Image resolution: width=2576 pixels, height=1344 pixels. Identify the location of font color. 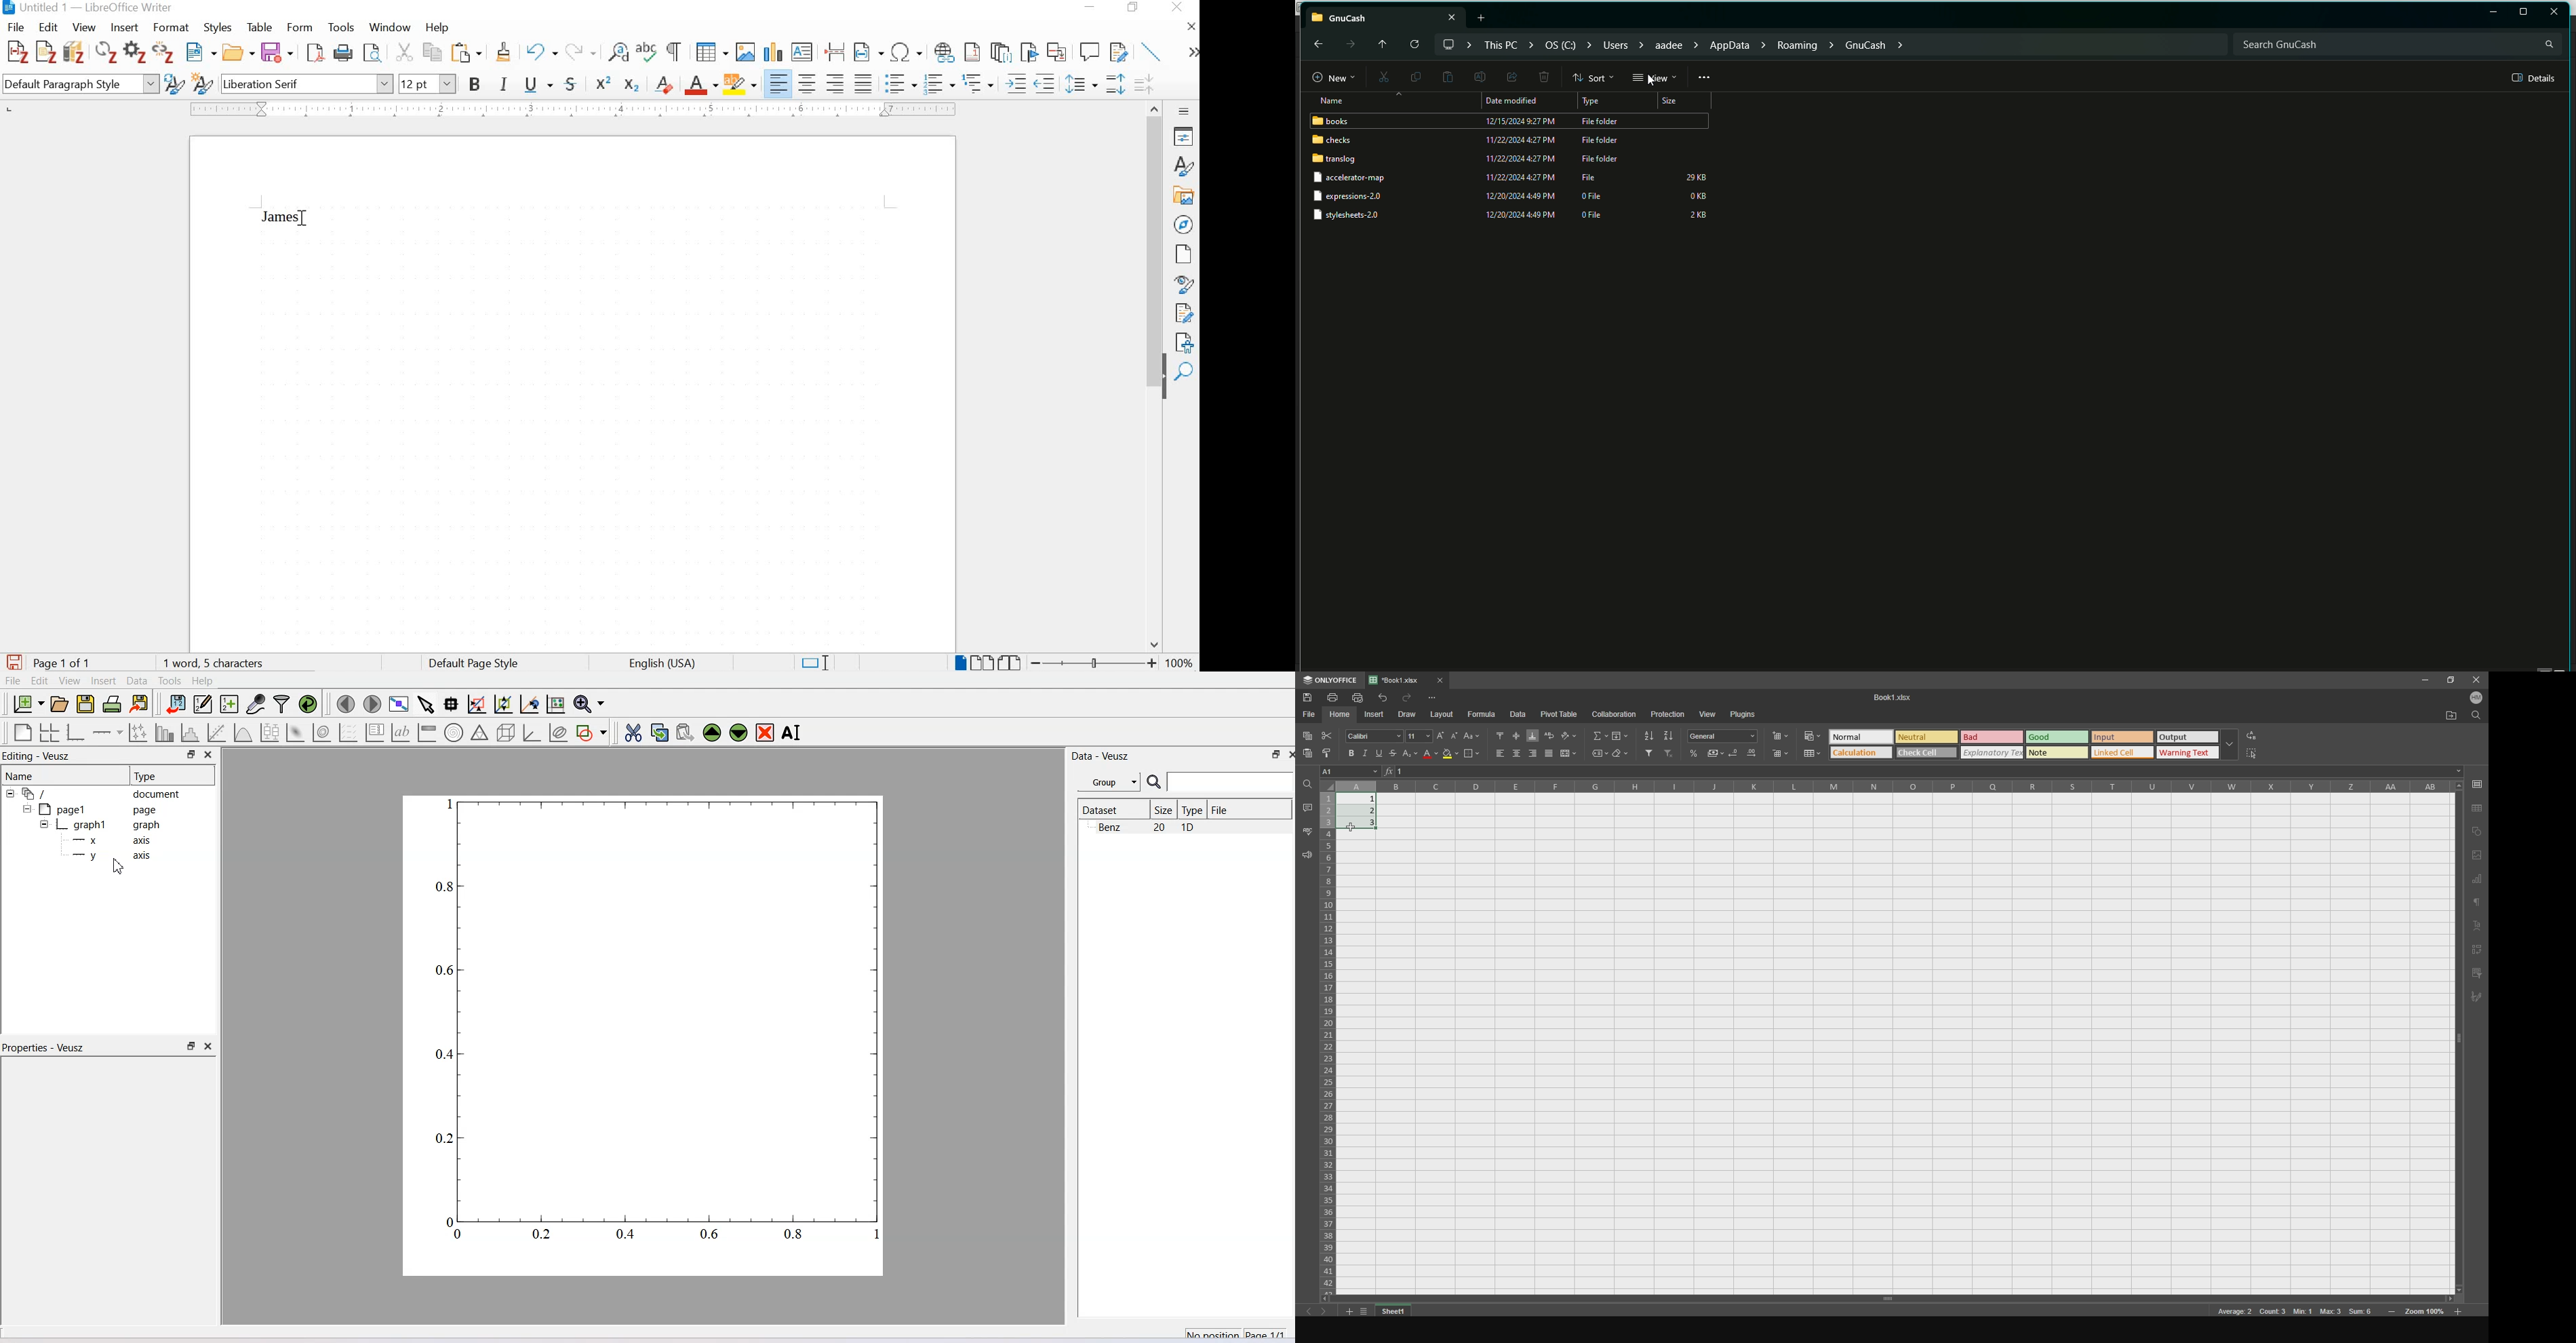
(1431, 755).